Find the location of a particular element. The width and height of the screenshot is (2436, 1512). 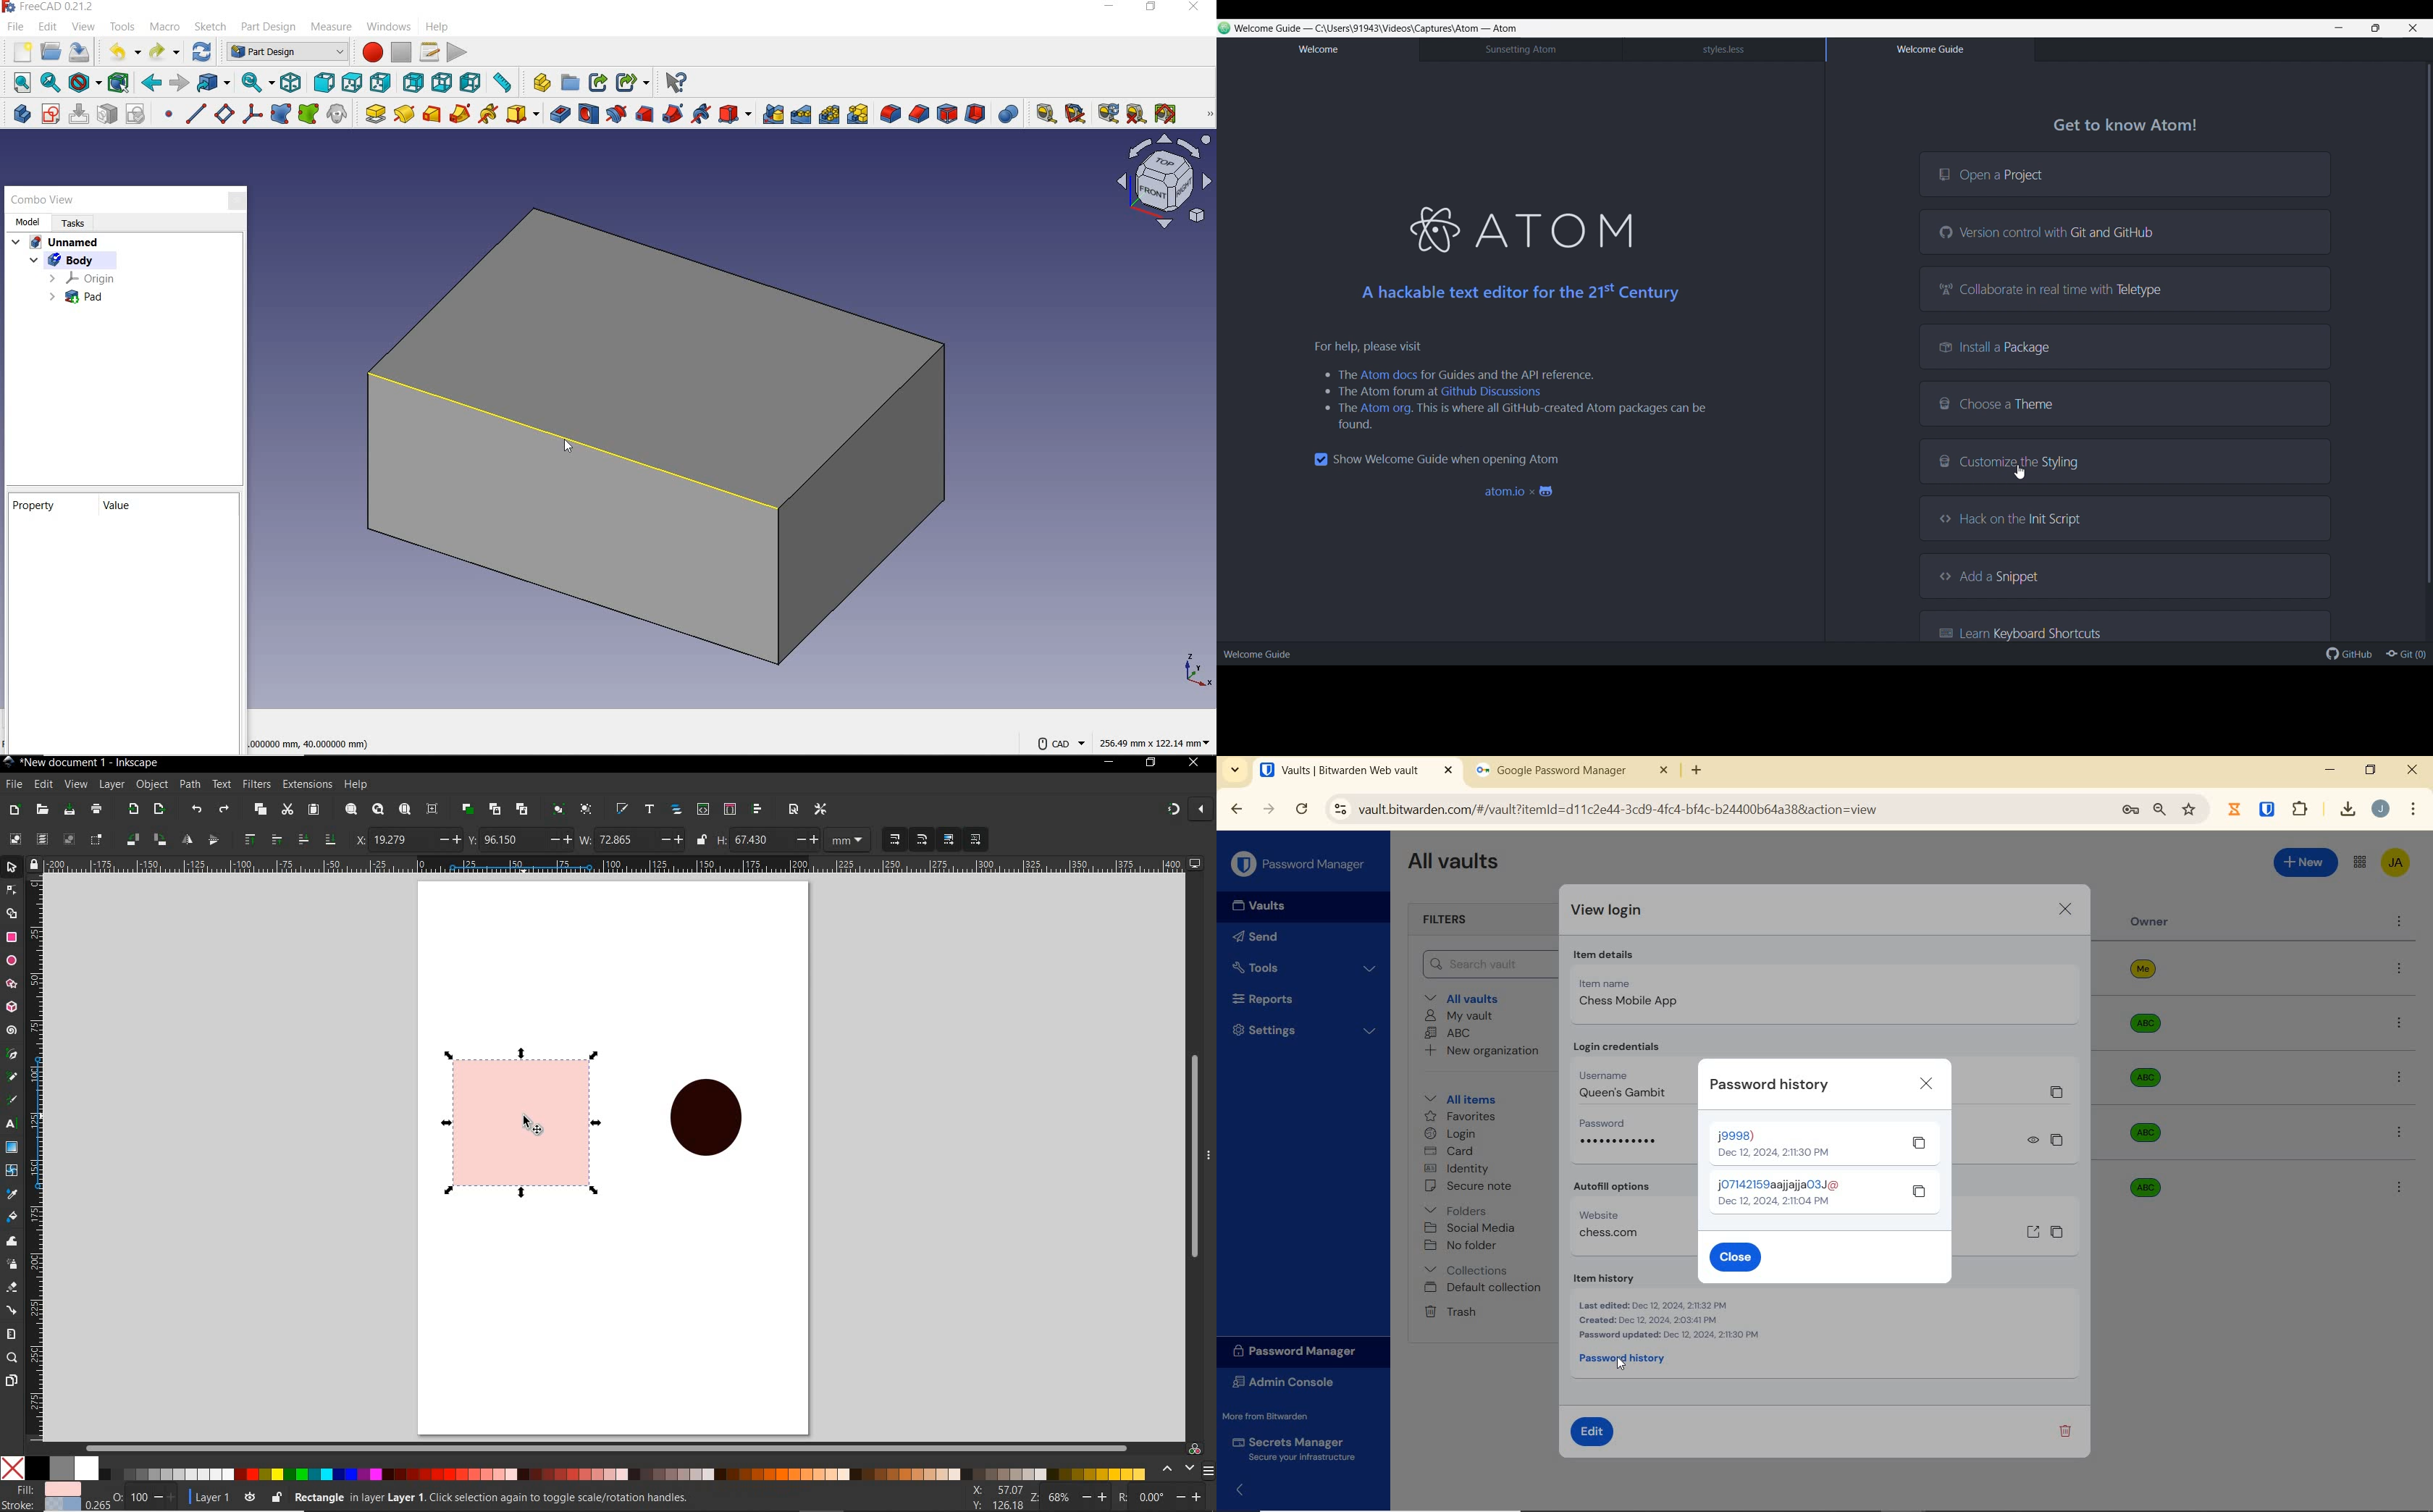

Item history is located at coordinates (1618, 1279).